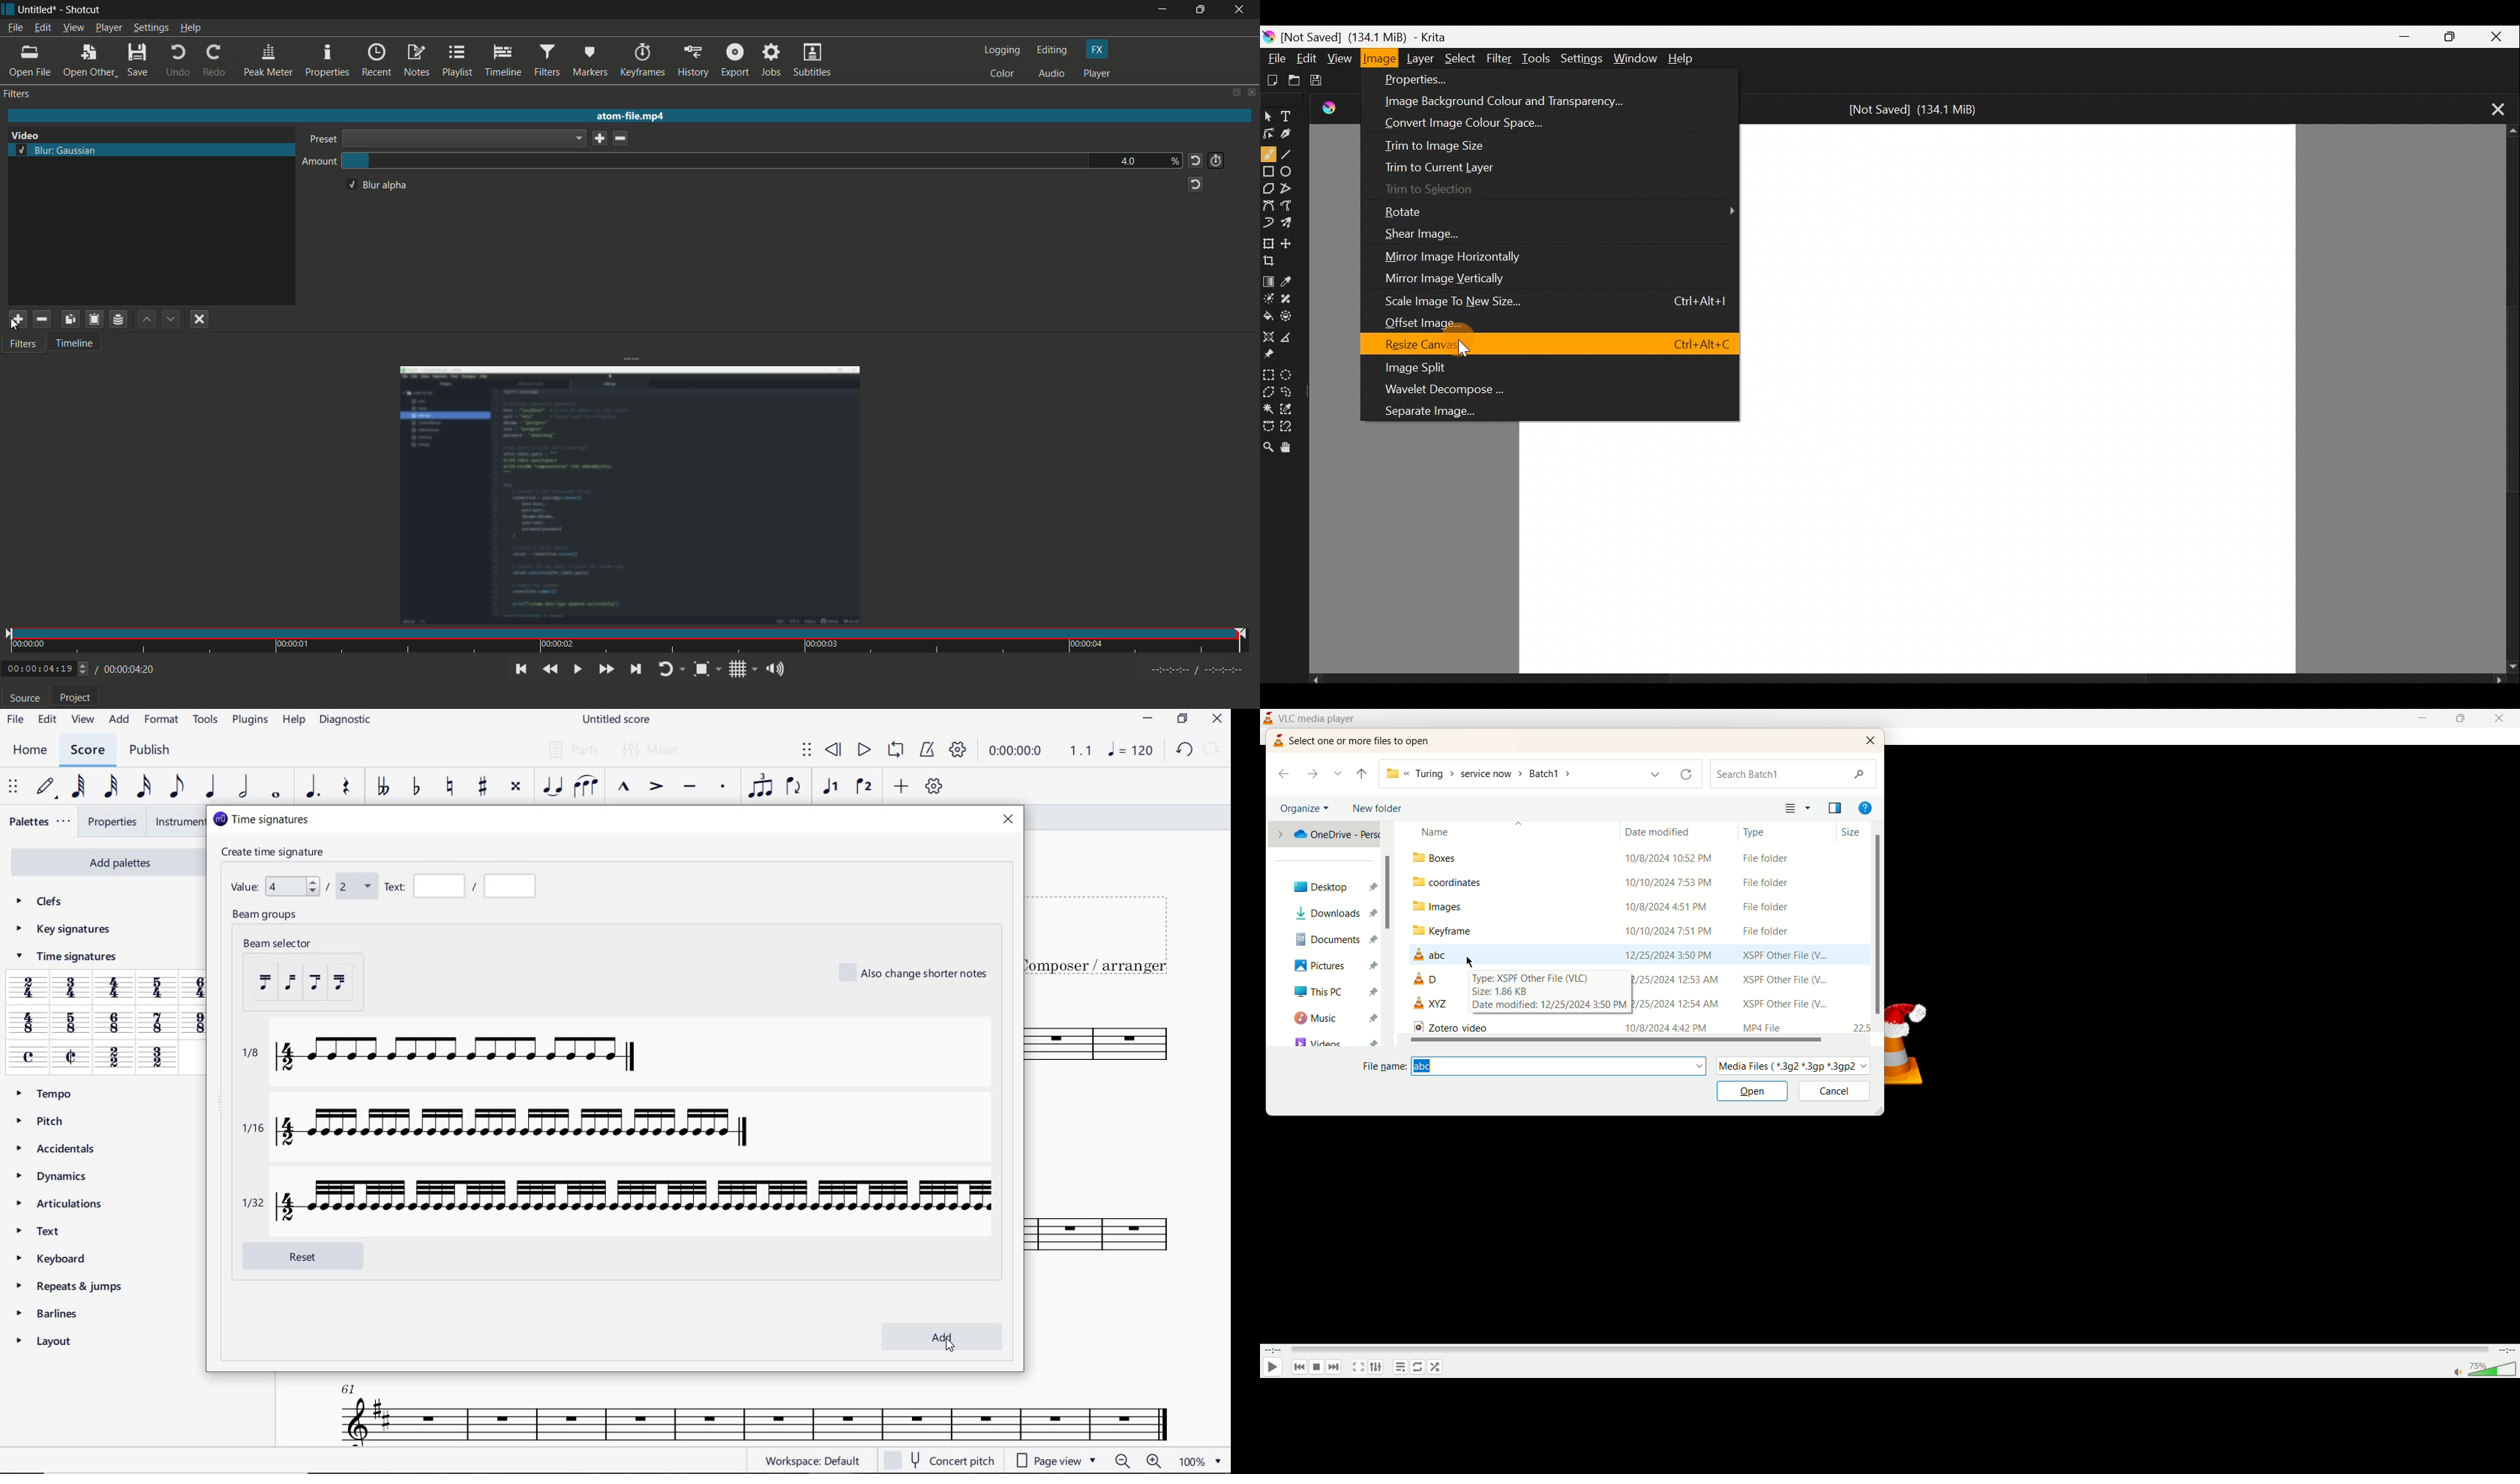 The image size is (2520, 1484). What do you see at coordinates (300, 884) in the screenshot?
I see `value 4 / 2` at bounding box center [300, 884].